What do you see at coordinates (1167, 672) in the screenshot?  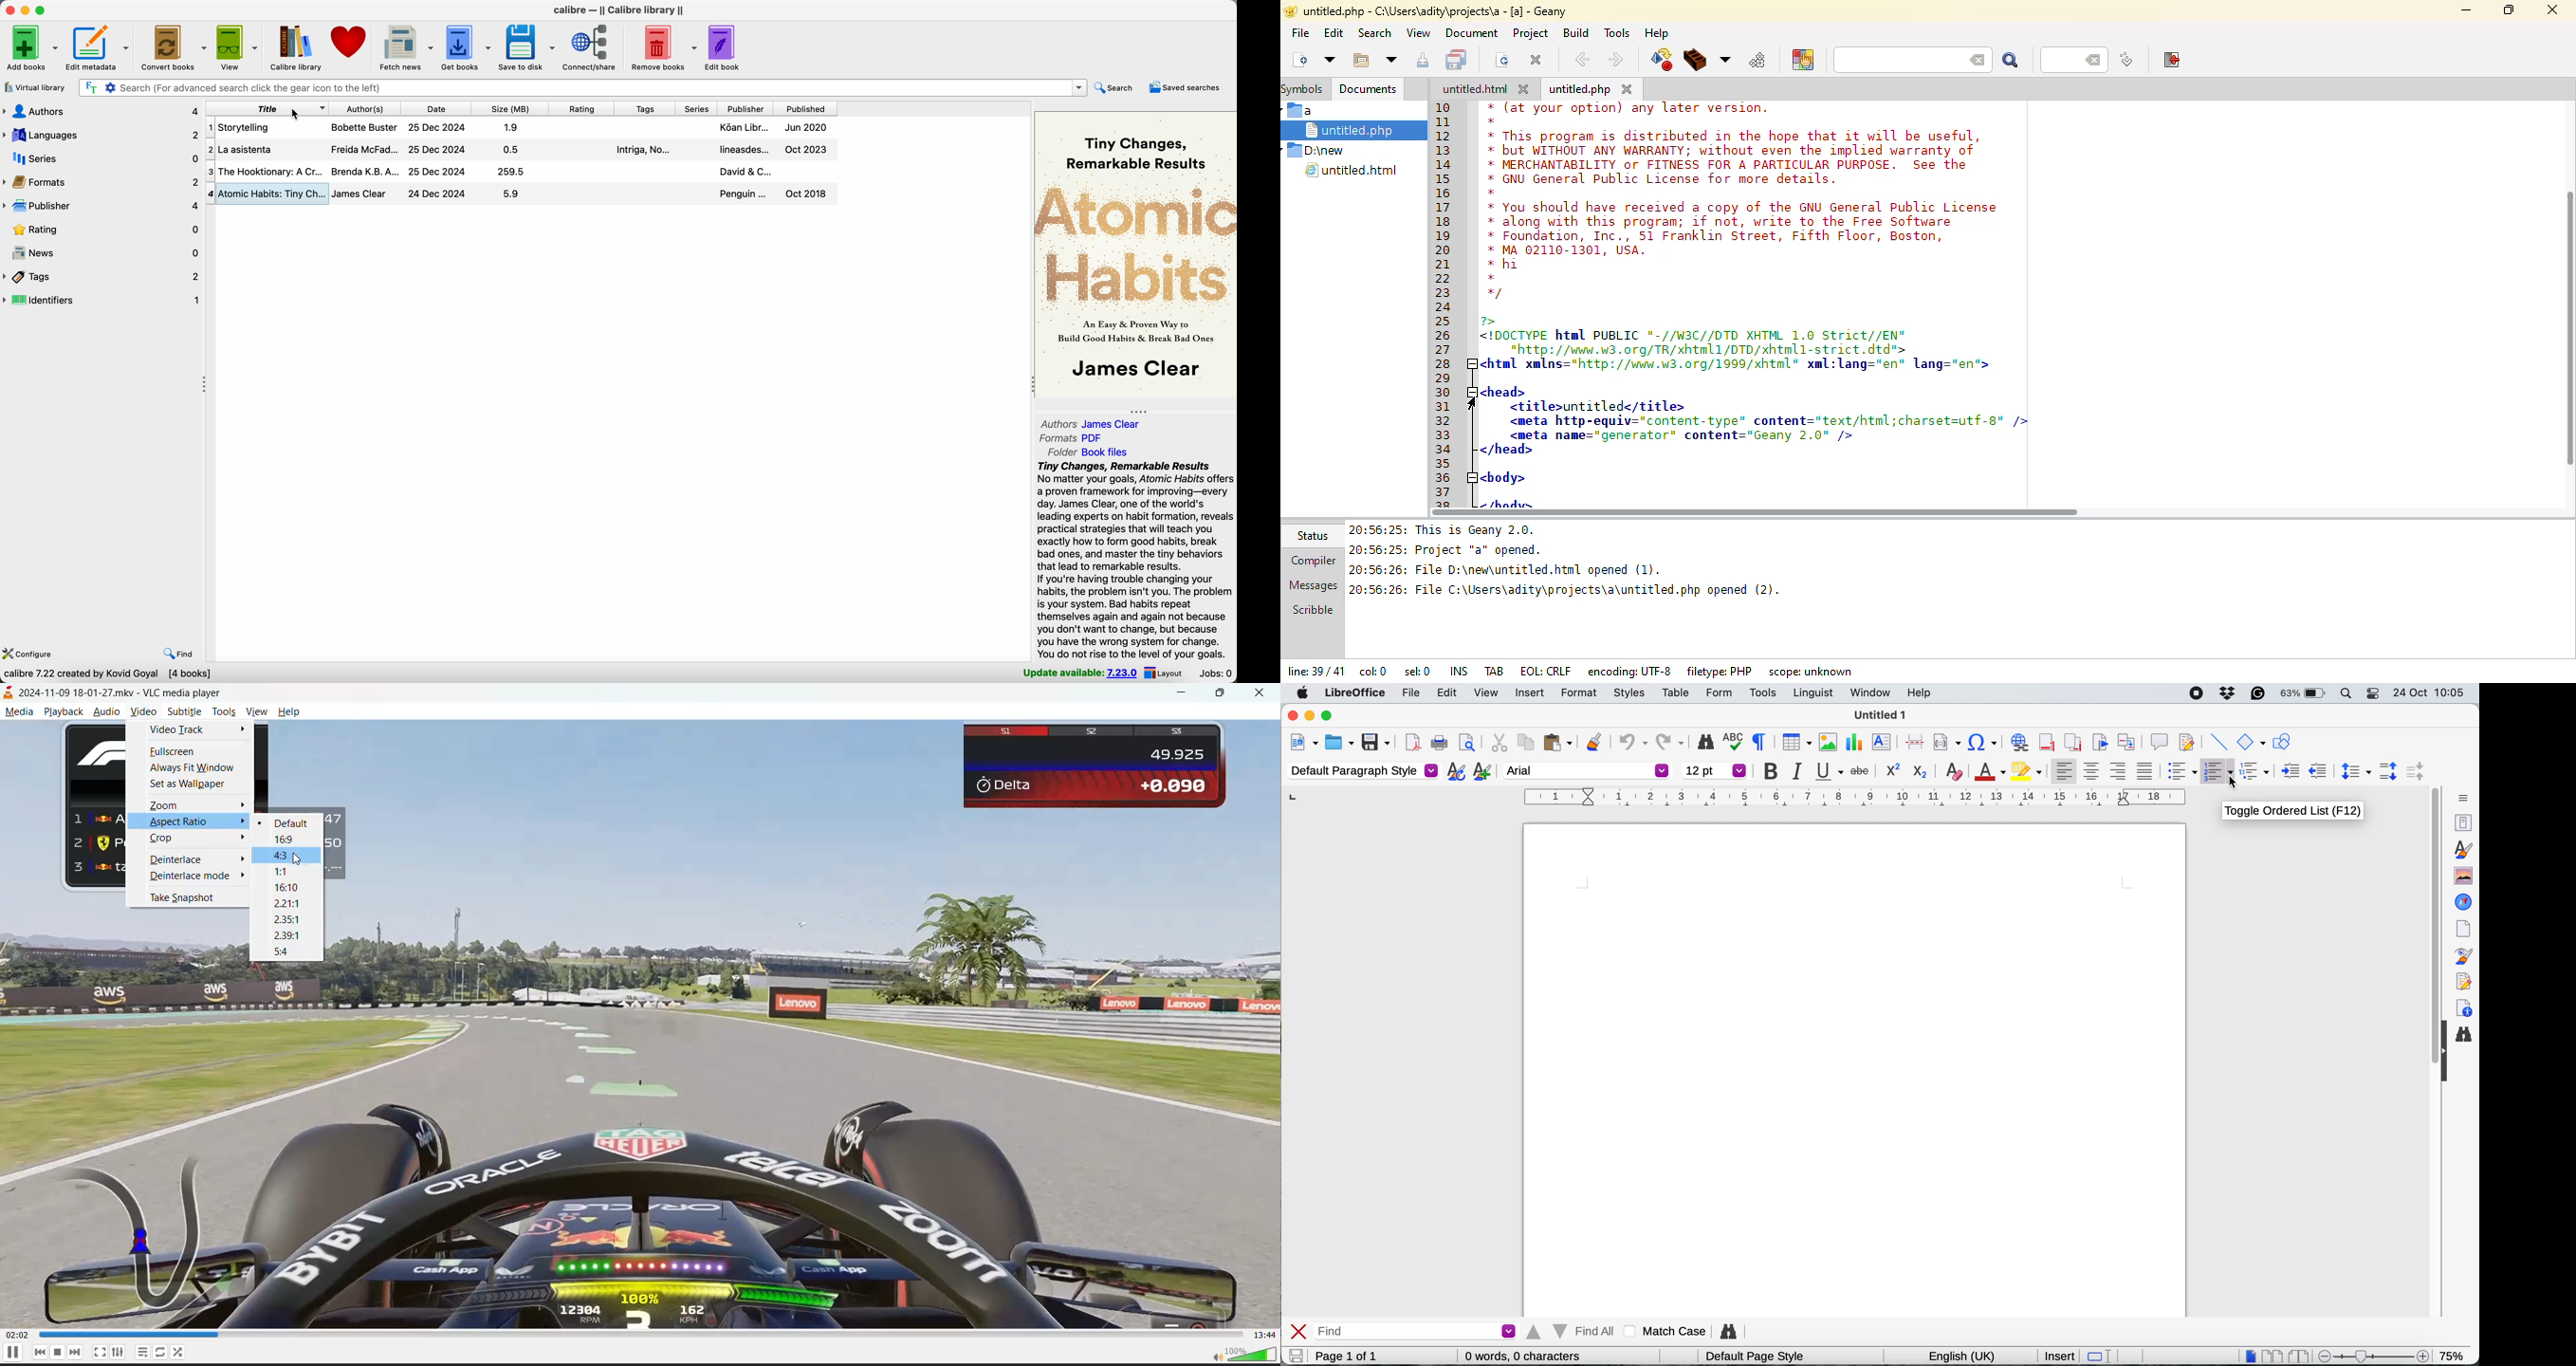 I see `layout` at bounding box center [1167, 672].